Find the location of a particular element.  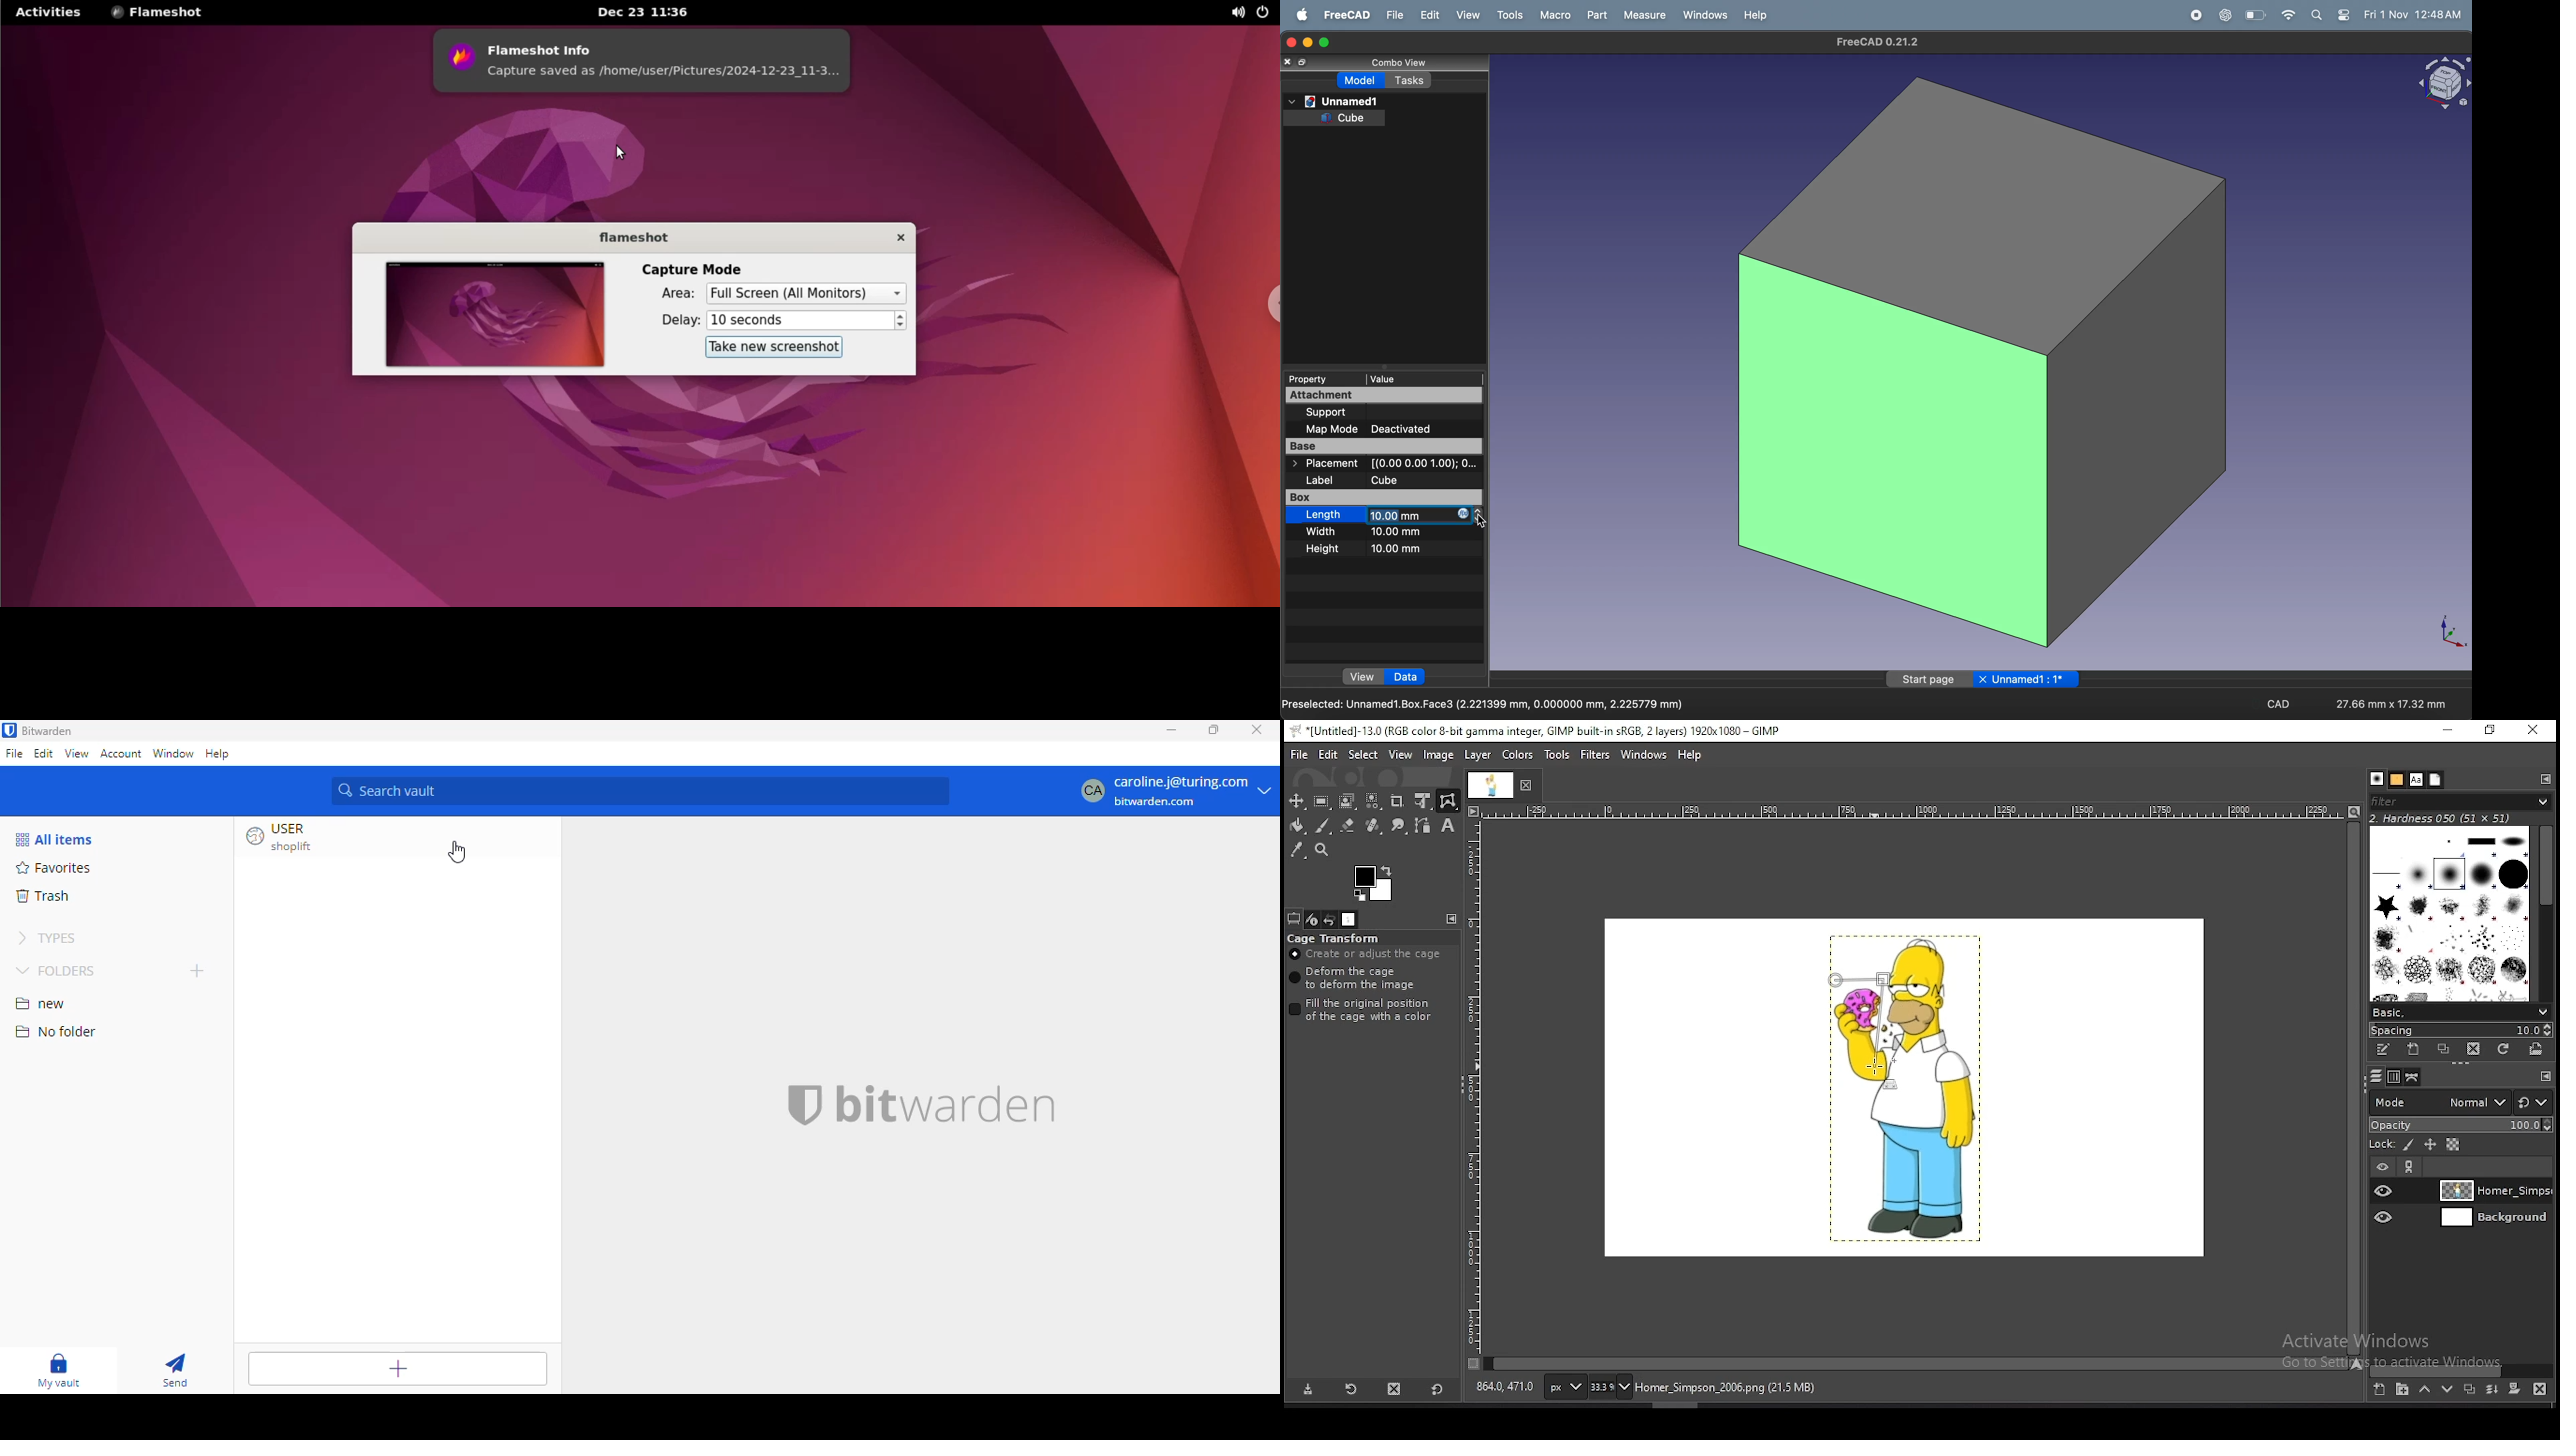

marco is located at coordinates (1552, 15).